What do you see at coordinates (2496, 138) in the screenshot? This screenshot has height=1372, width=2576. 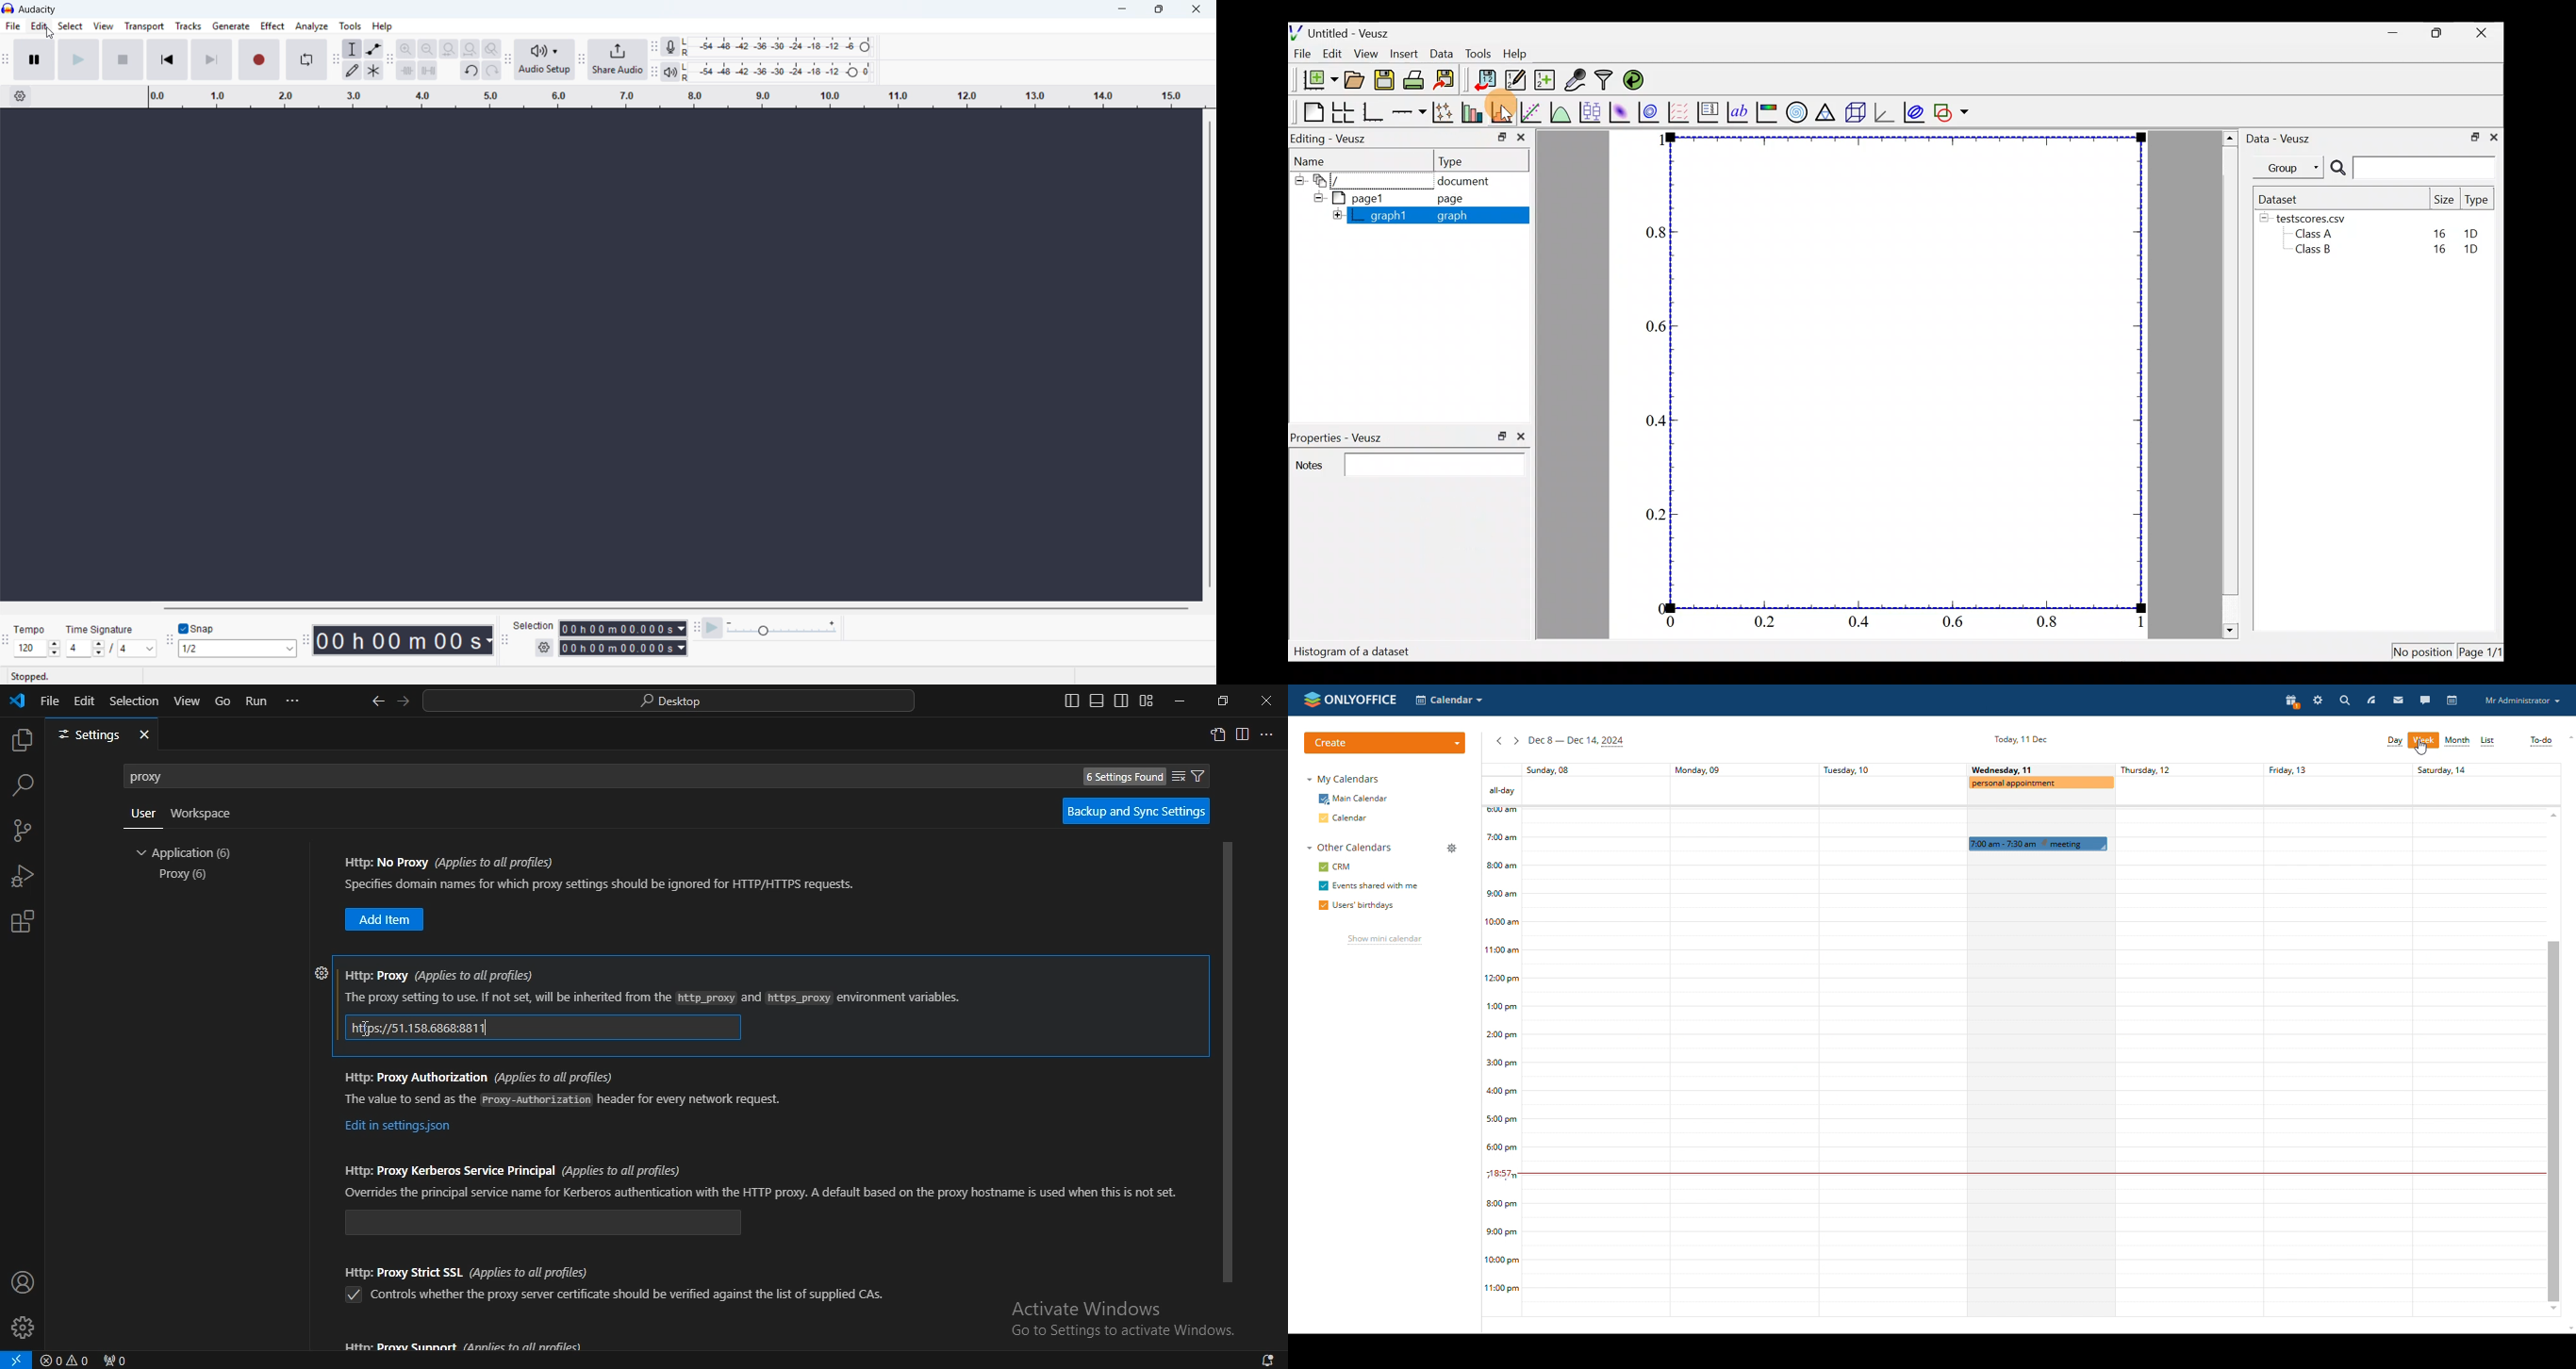 I see `Close` at bounding box center [2496, 138].